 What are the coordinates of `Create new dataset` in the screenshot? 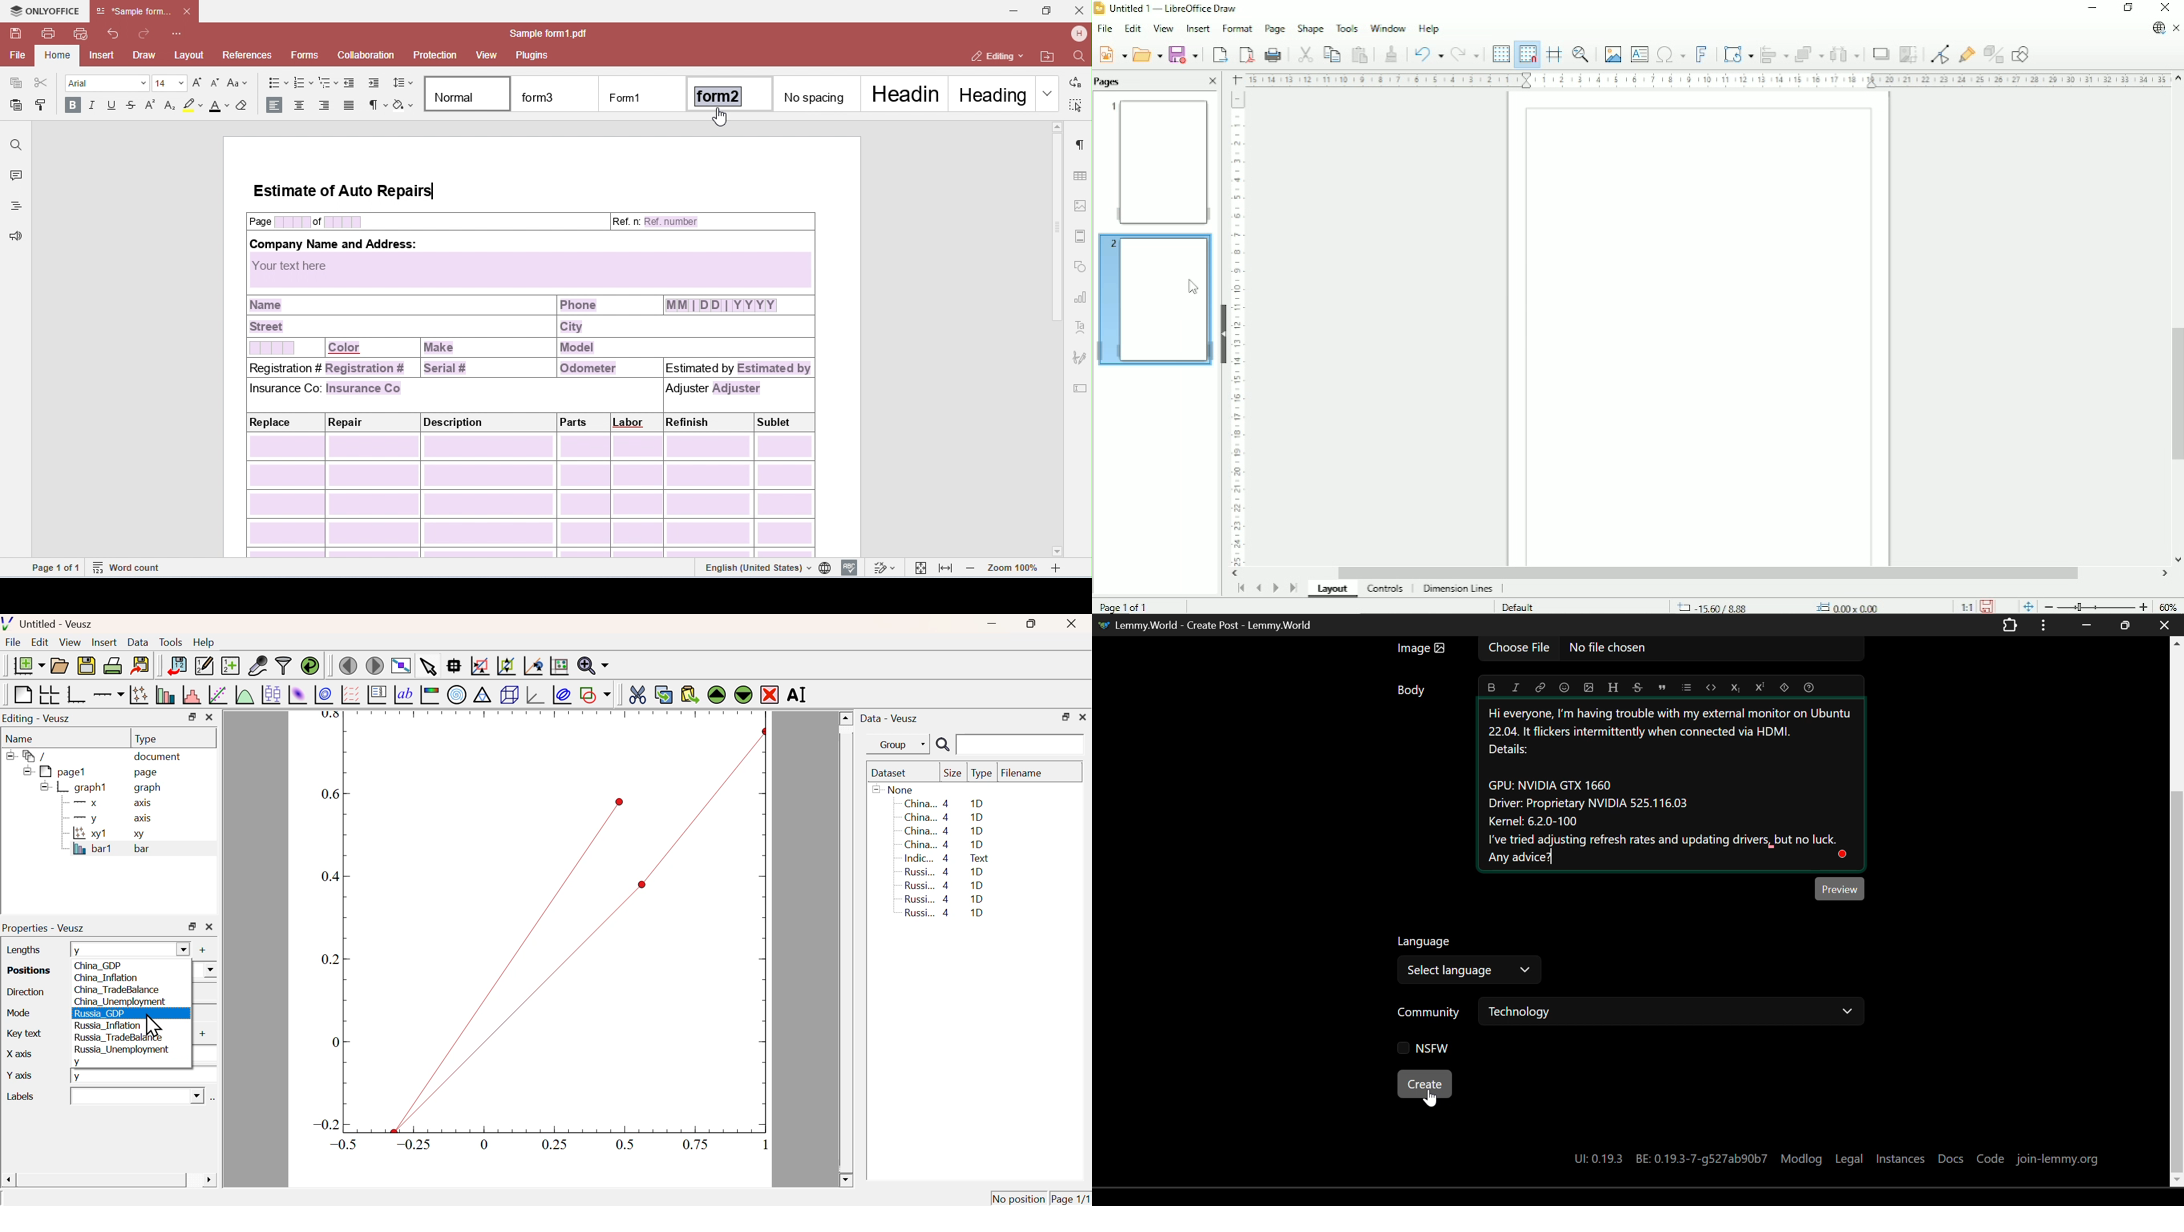 It's located at (230, 667).